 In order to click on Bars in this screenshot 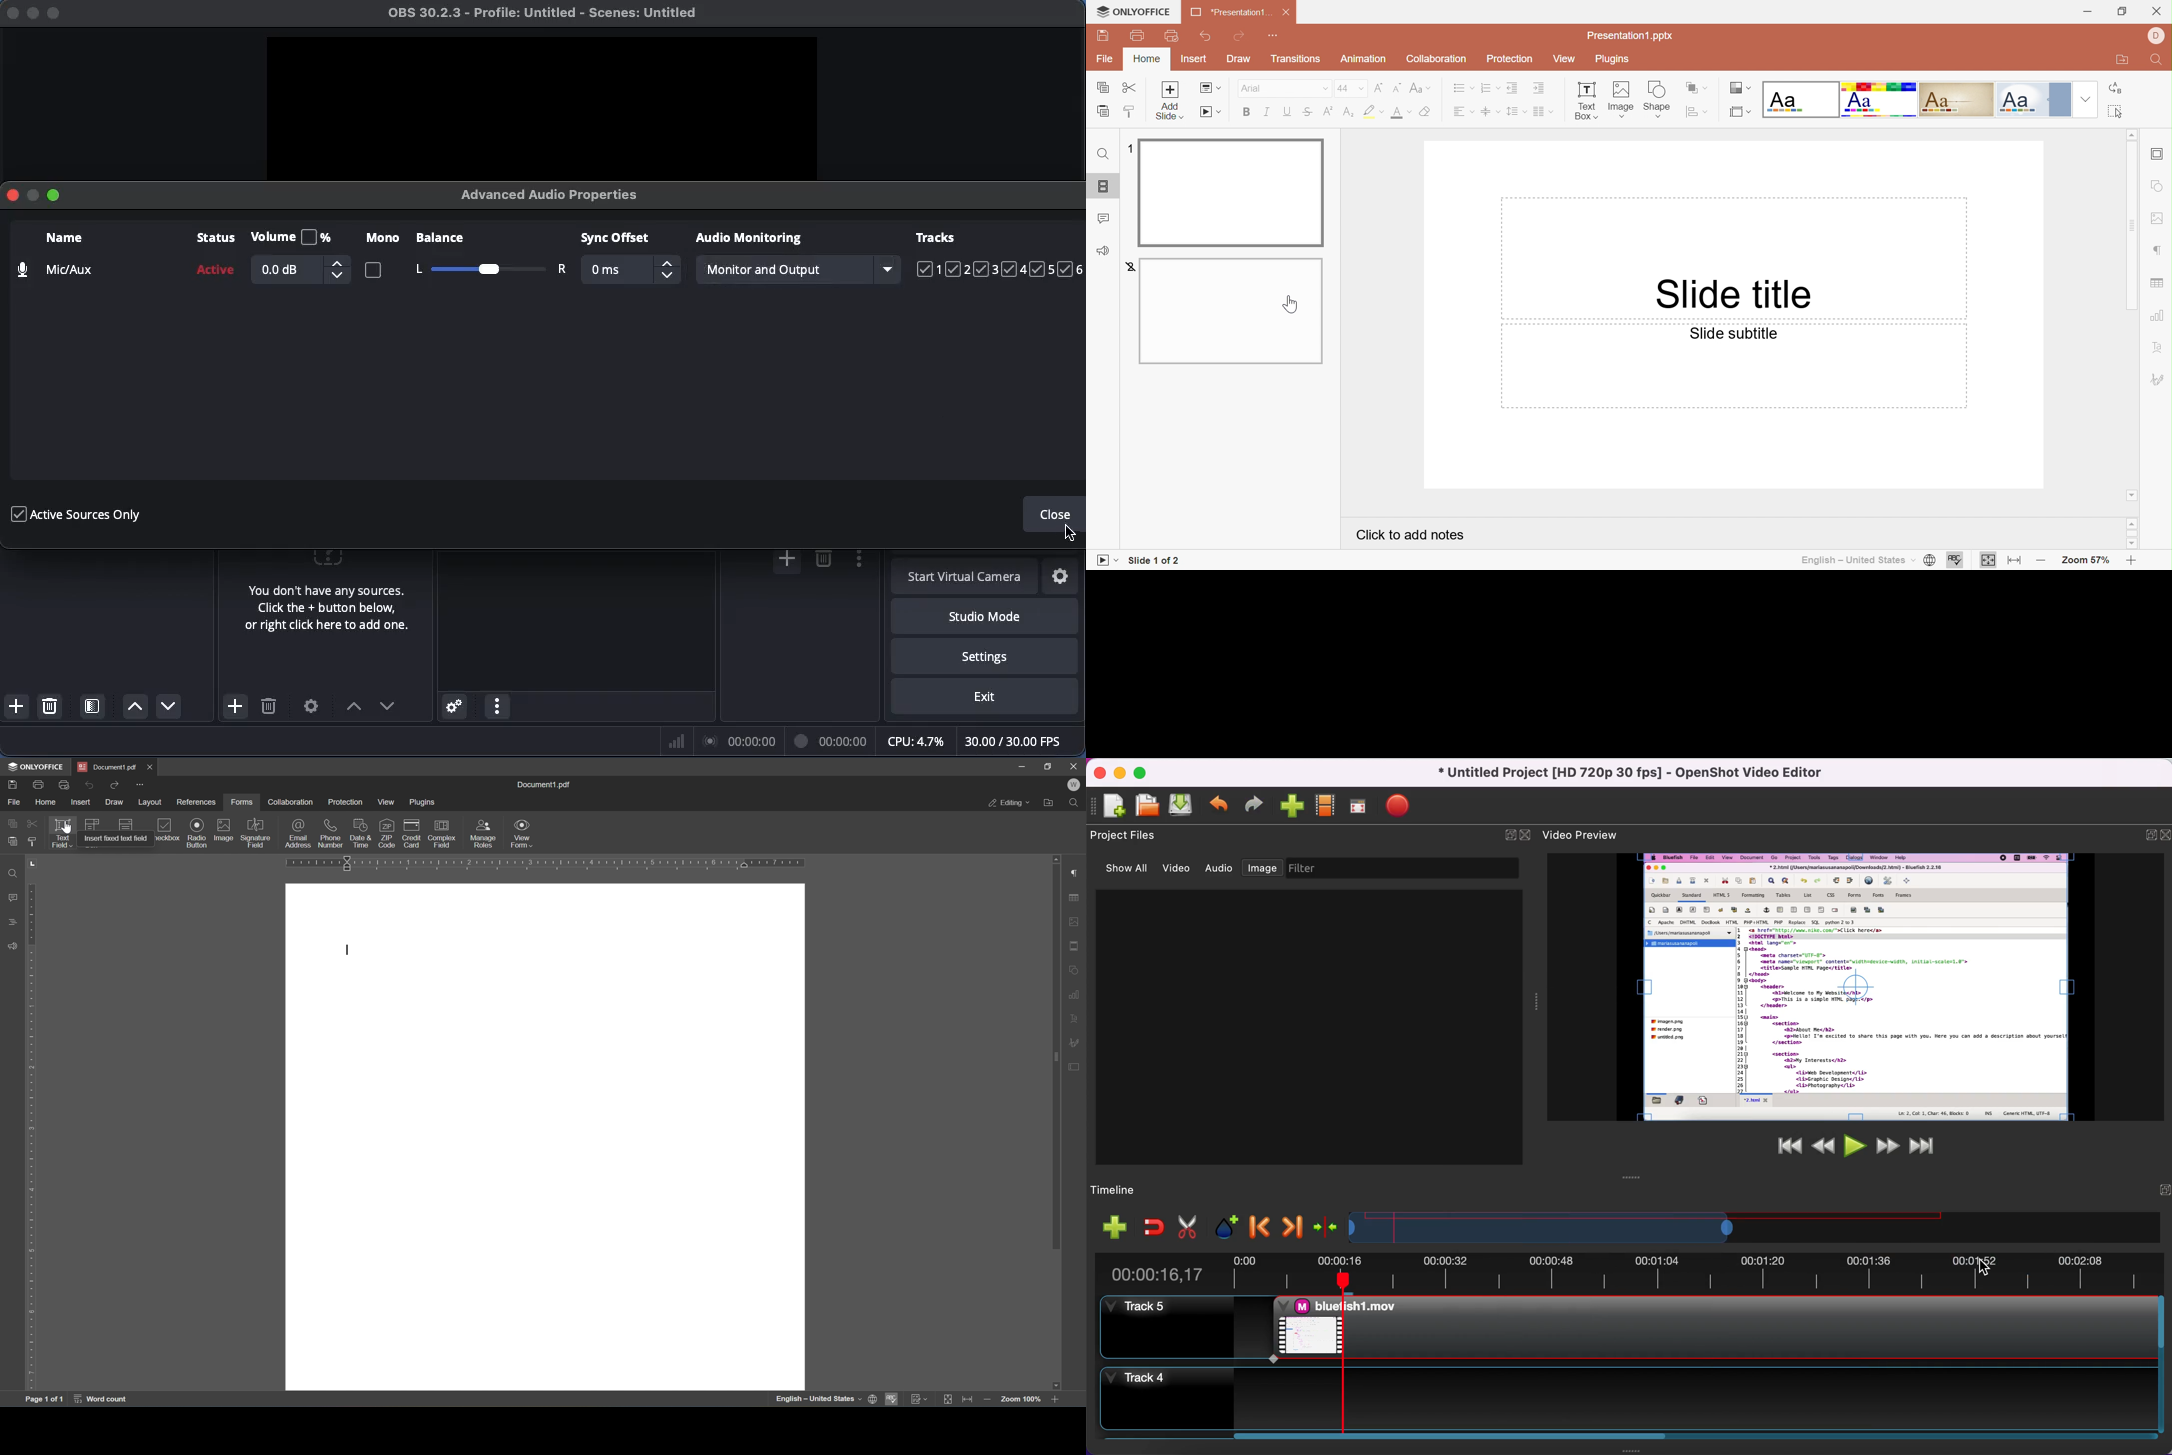, I will do `click(677, 741)`.